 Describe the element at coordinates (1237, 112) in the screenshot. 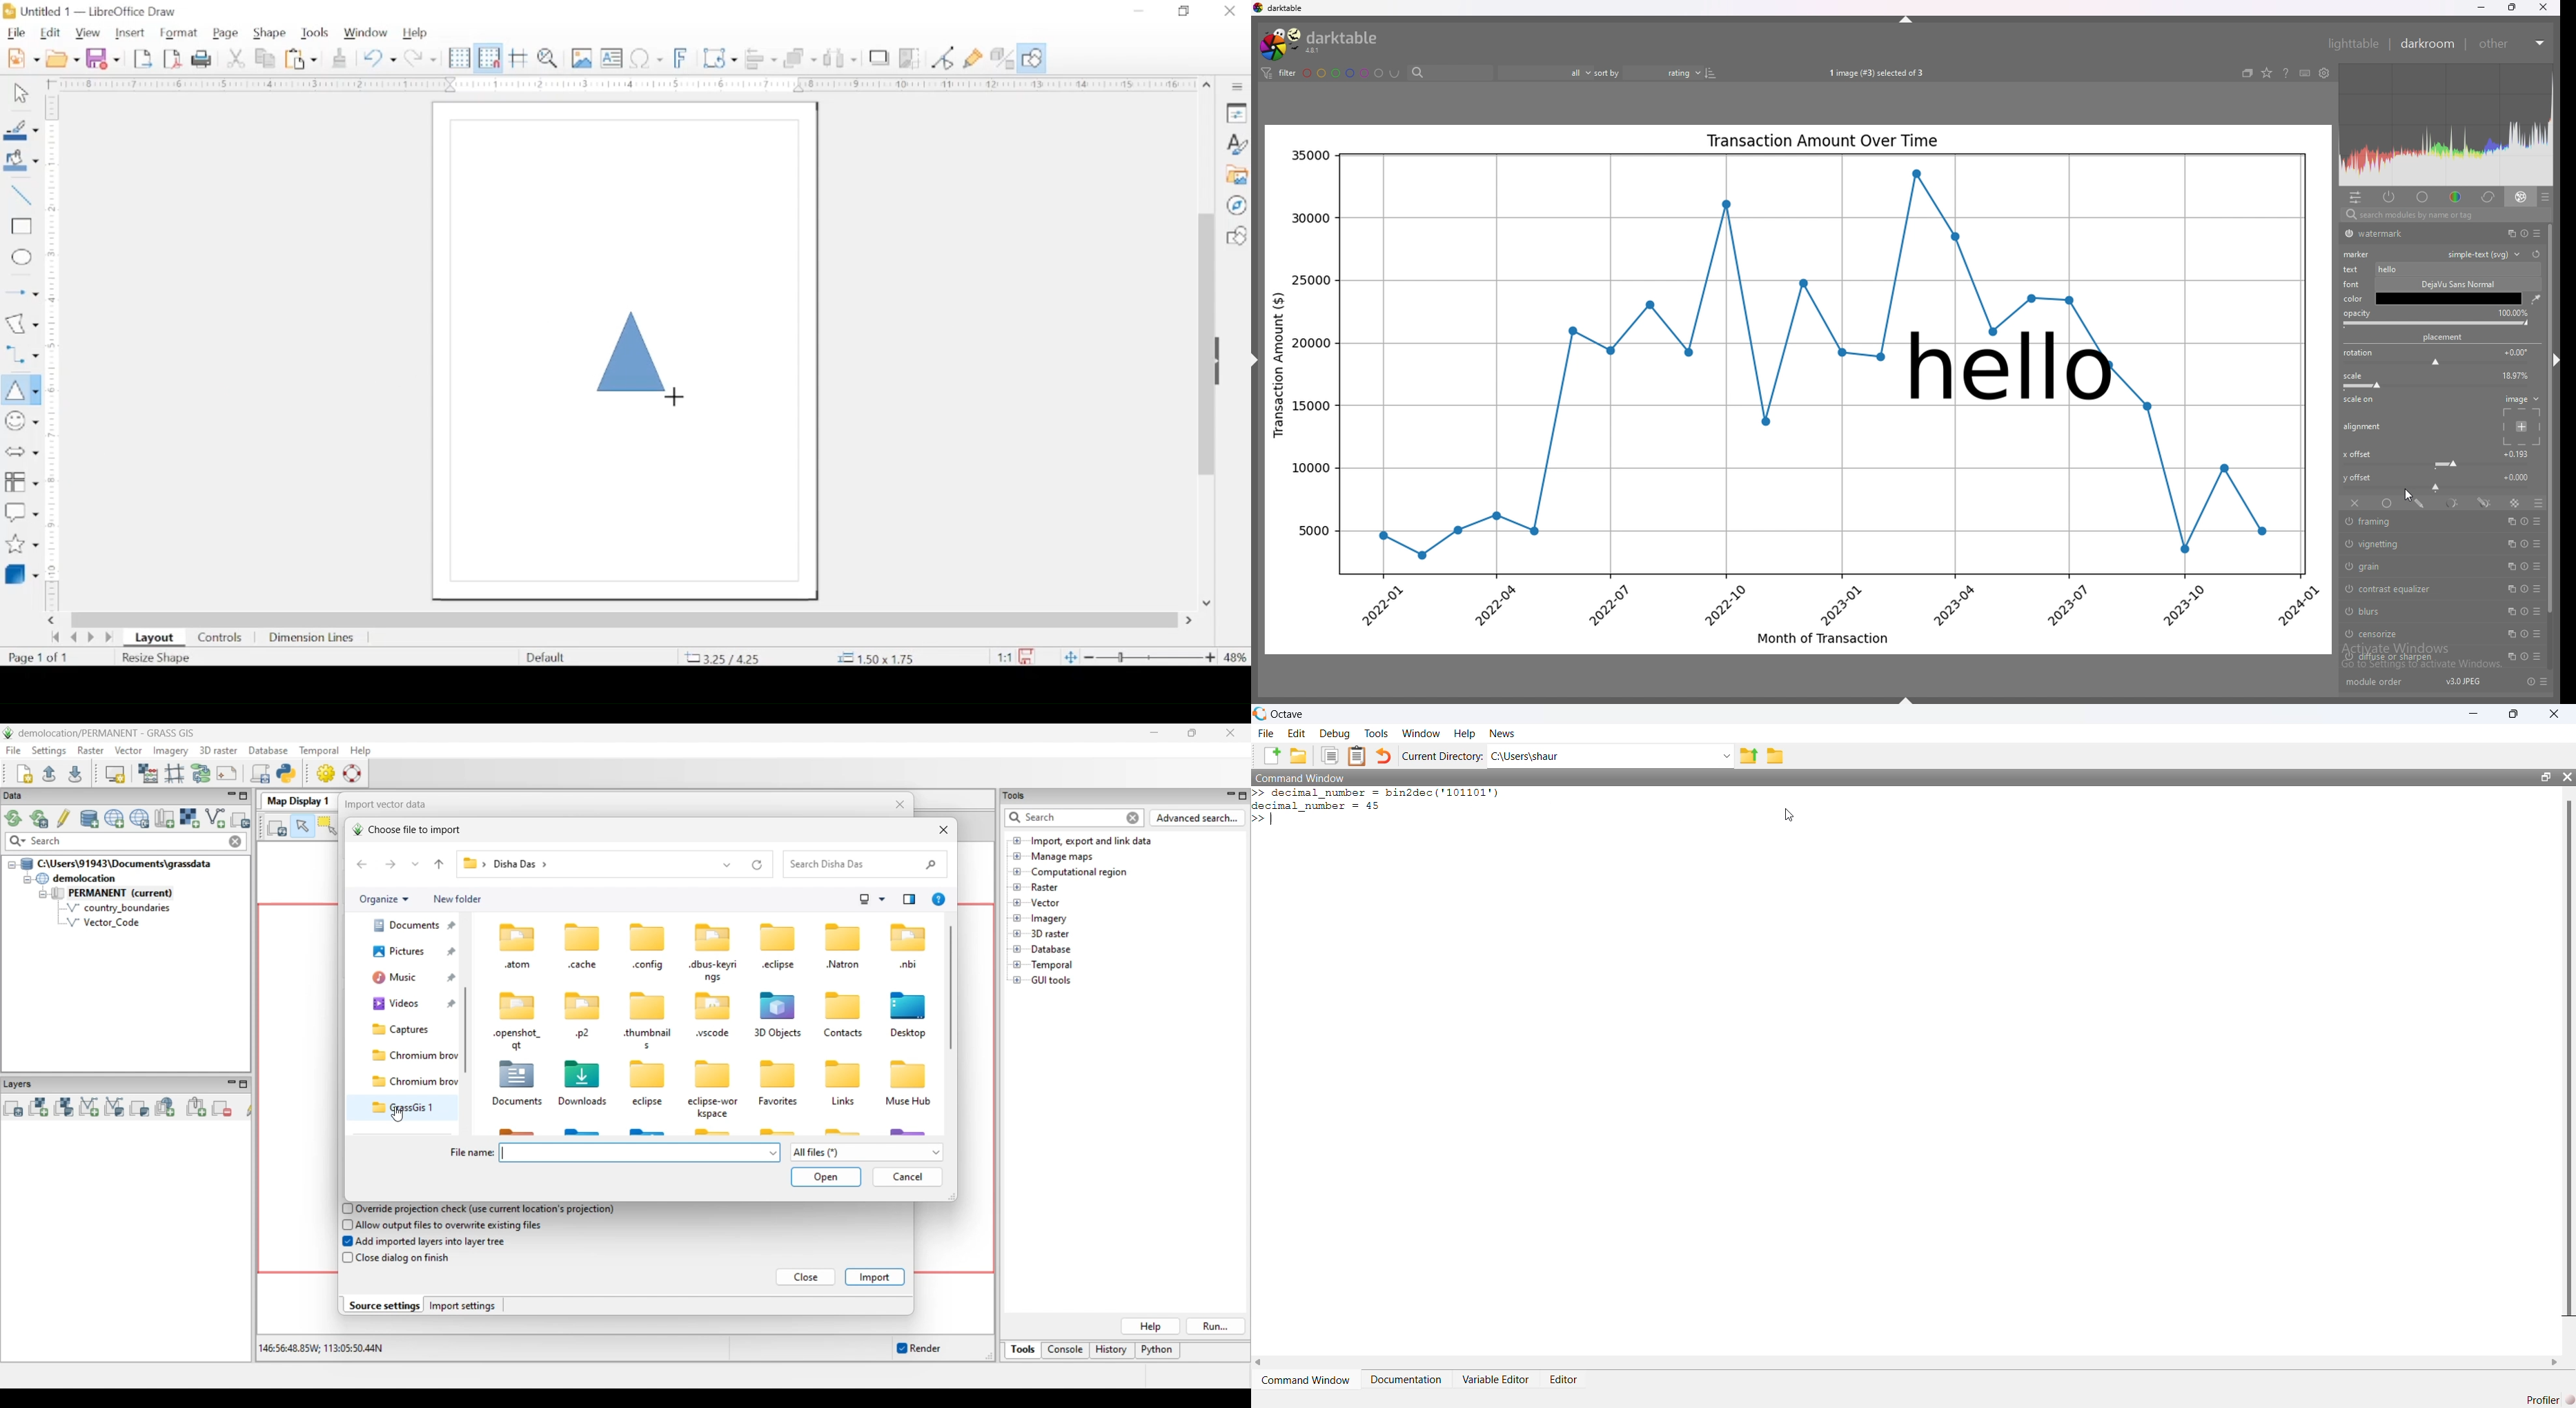

I see `properties` at that location.